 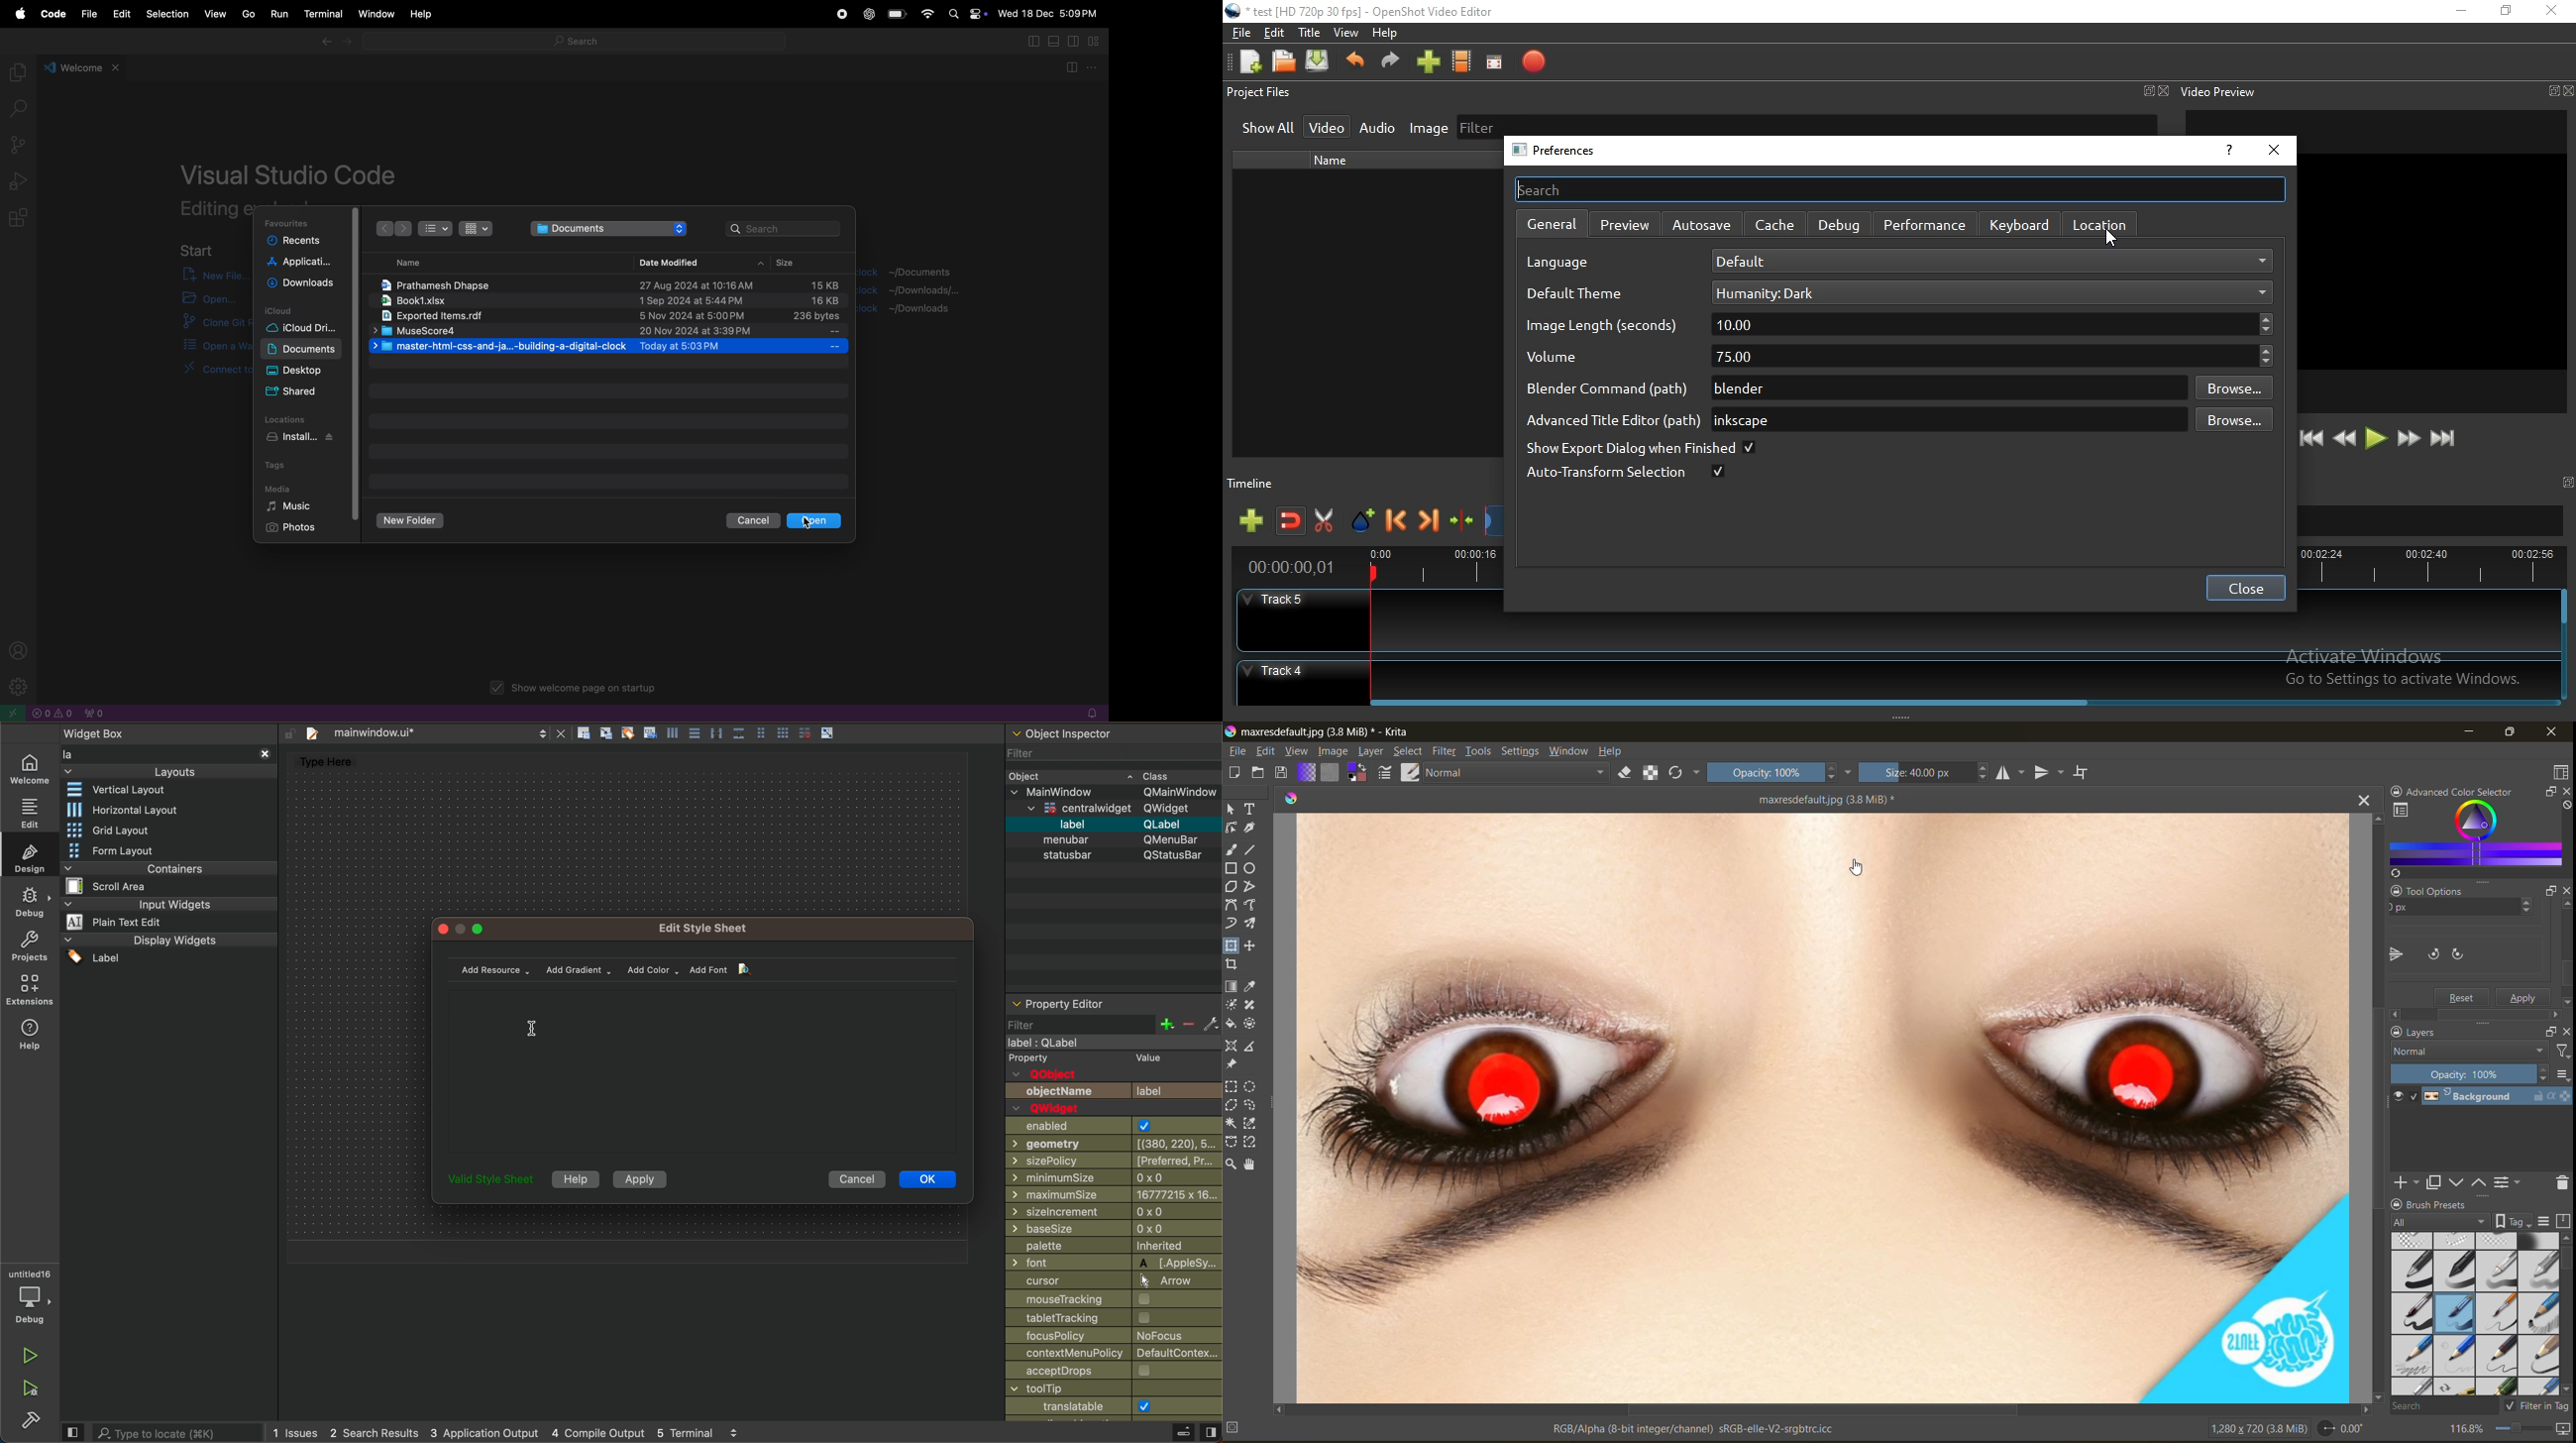 What do you see at coordinates (2469, 1430) in the screenshot?
I see `zoom factor` at bounding box center [2469, 1430].